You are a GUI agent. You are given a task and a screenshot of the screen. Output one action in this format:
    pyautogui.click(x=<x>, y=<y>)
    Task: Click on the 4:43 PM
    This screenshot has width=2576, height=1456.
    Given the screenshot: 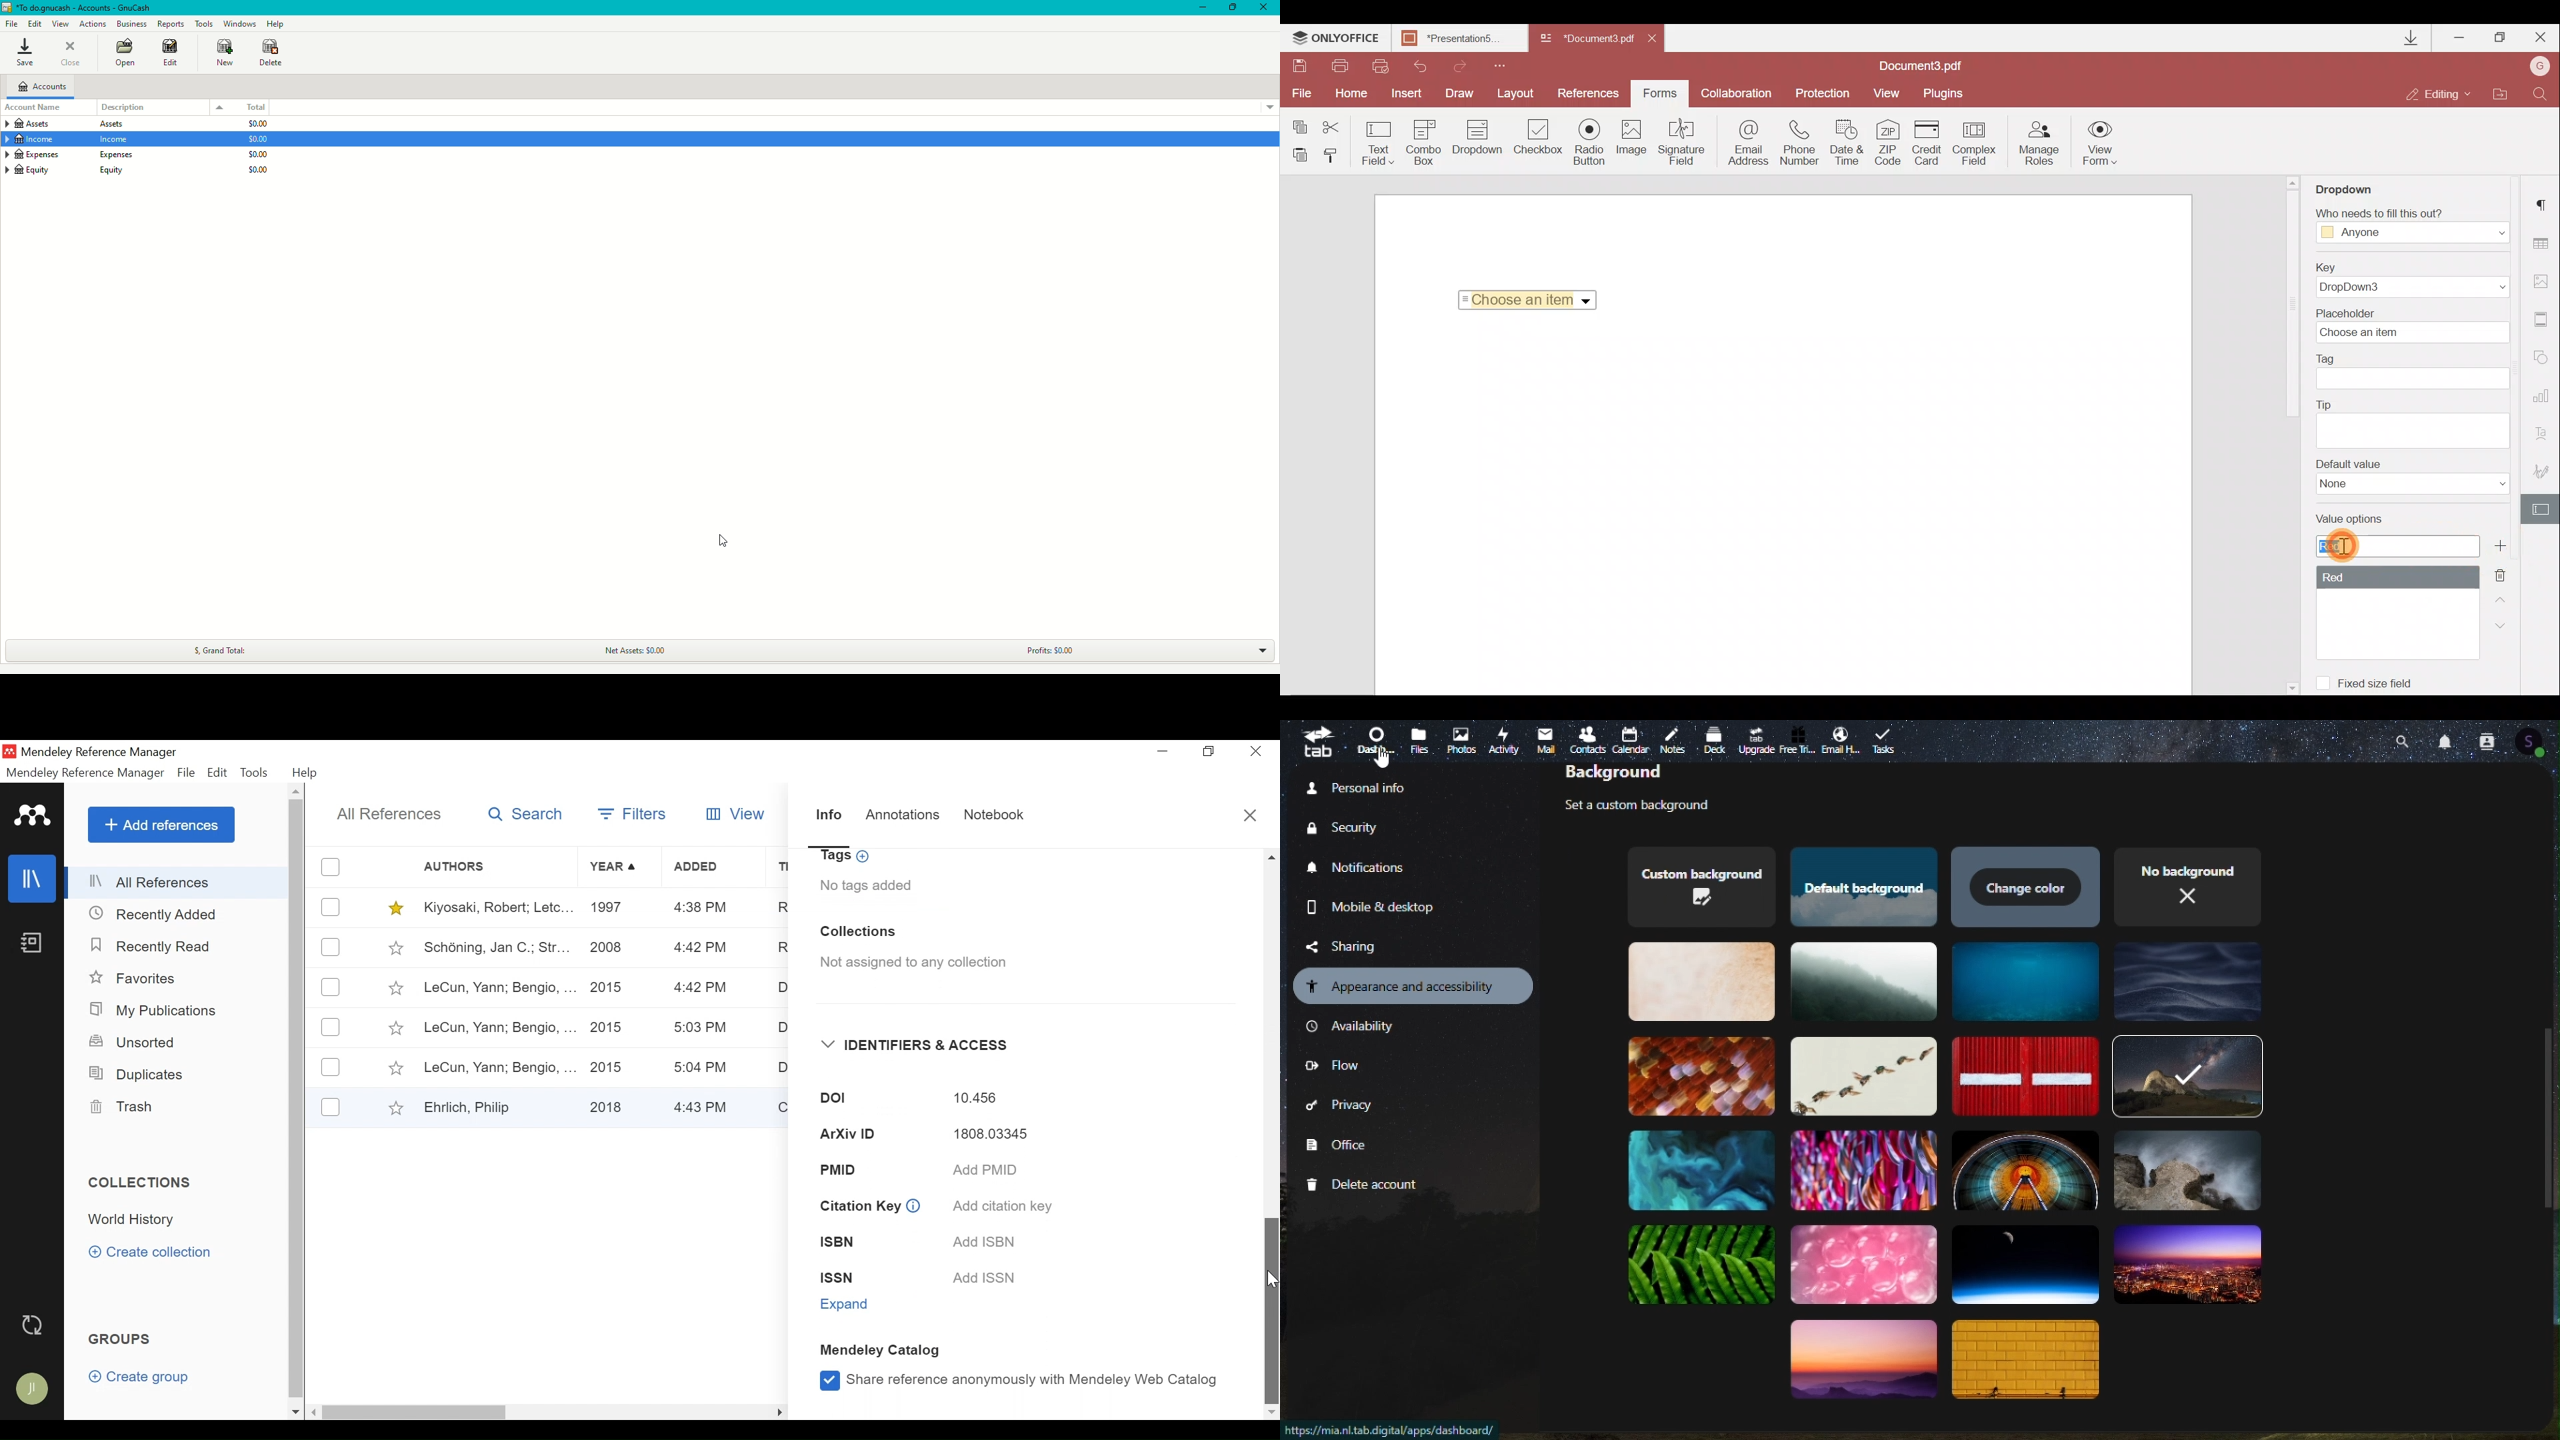 What is the action you would take?
    pyautogui.click(x=705, y=1106)
    